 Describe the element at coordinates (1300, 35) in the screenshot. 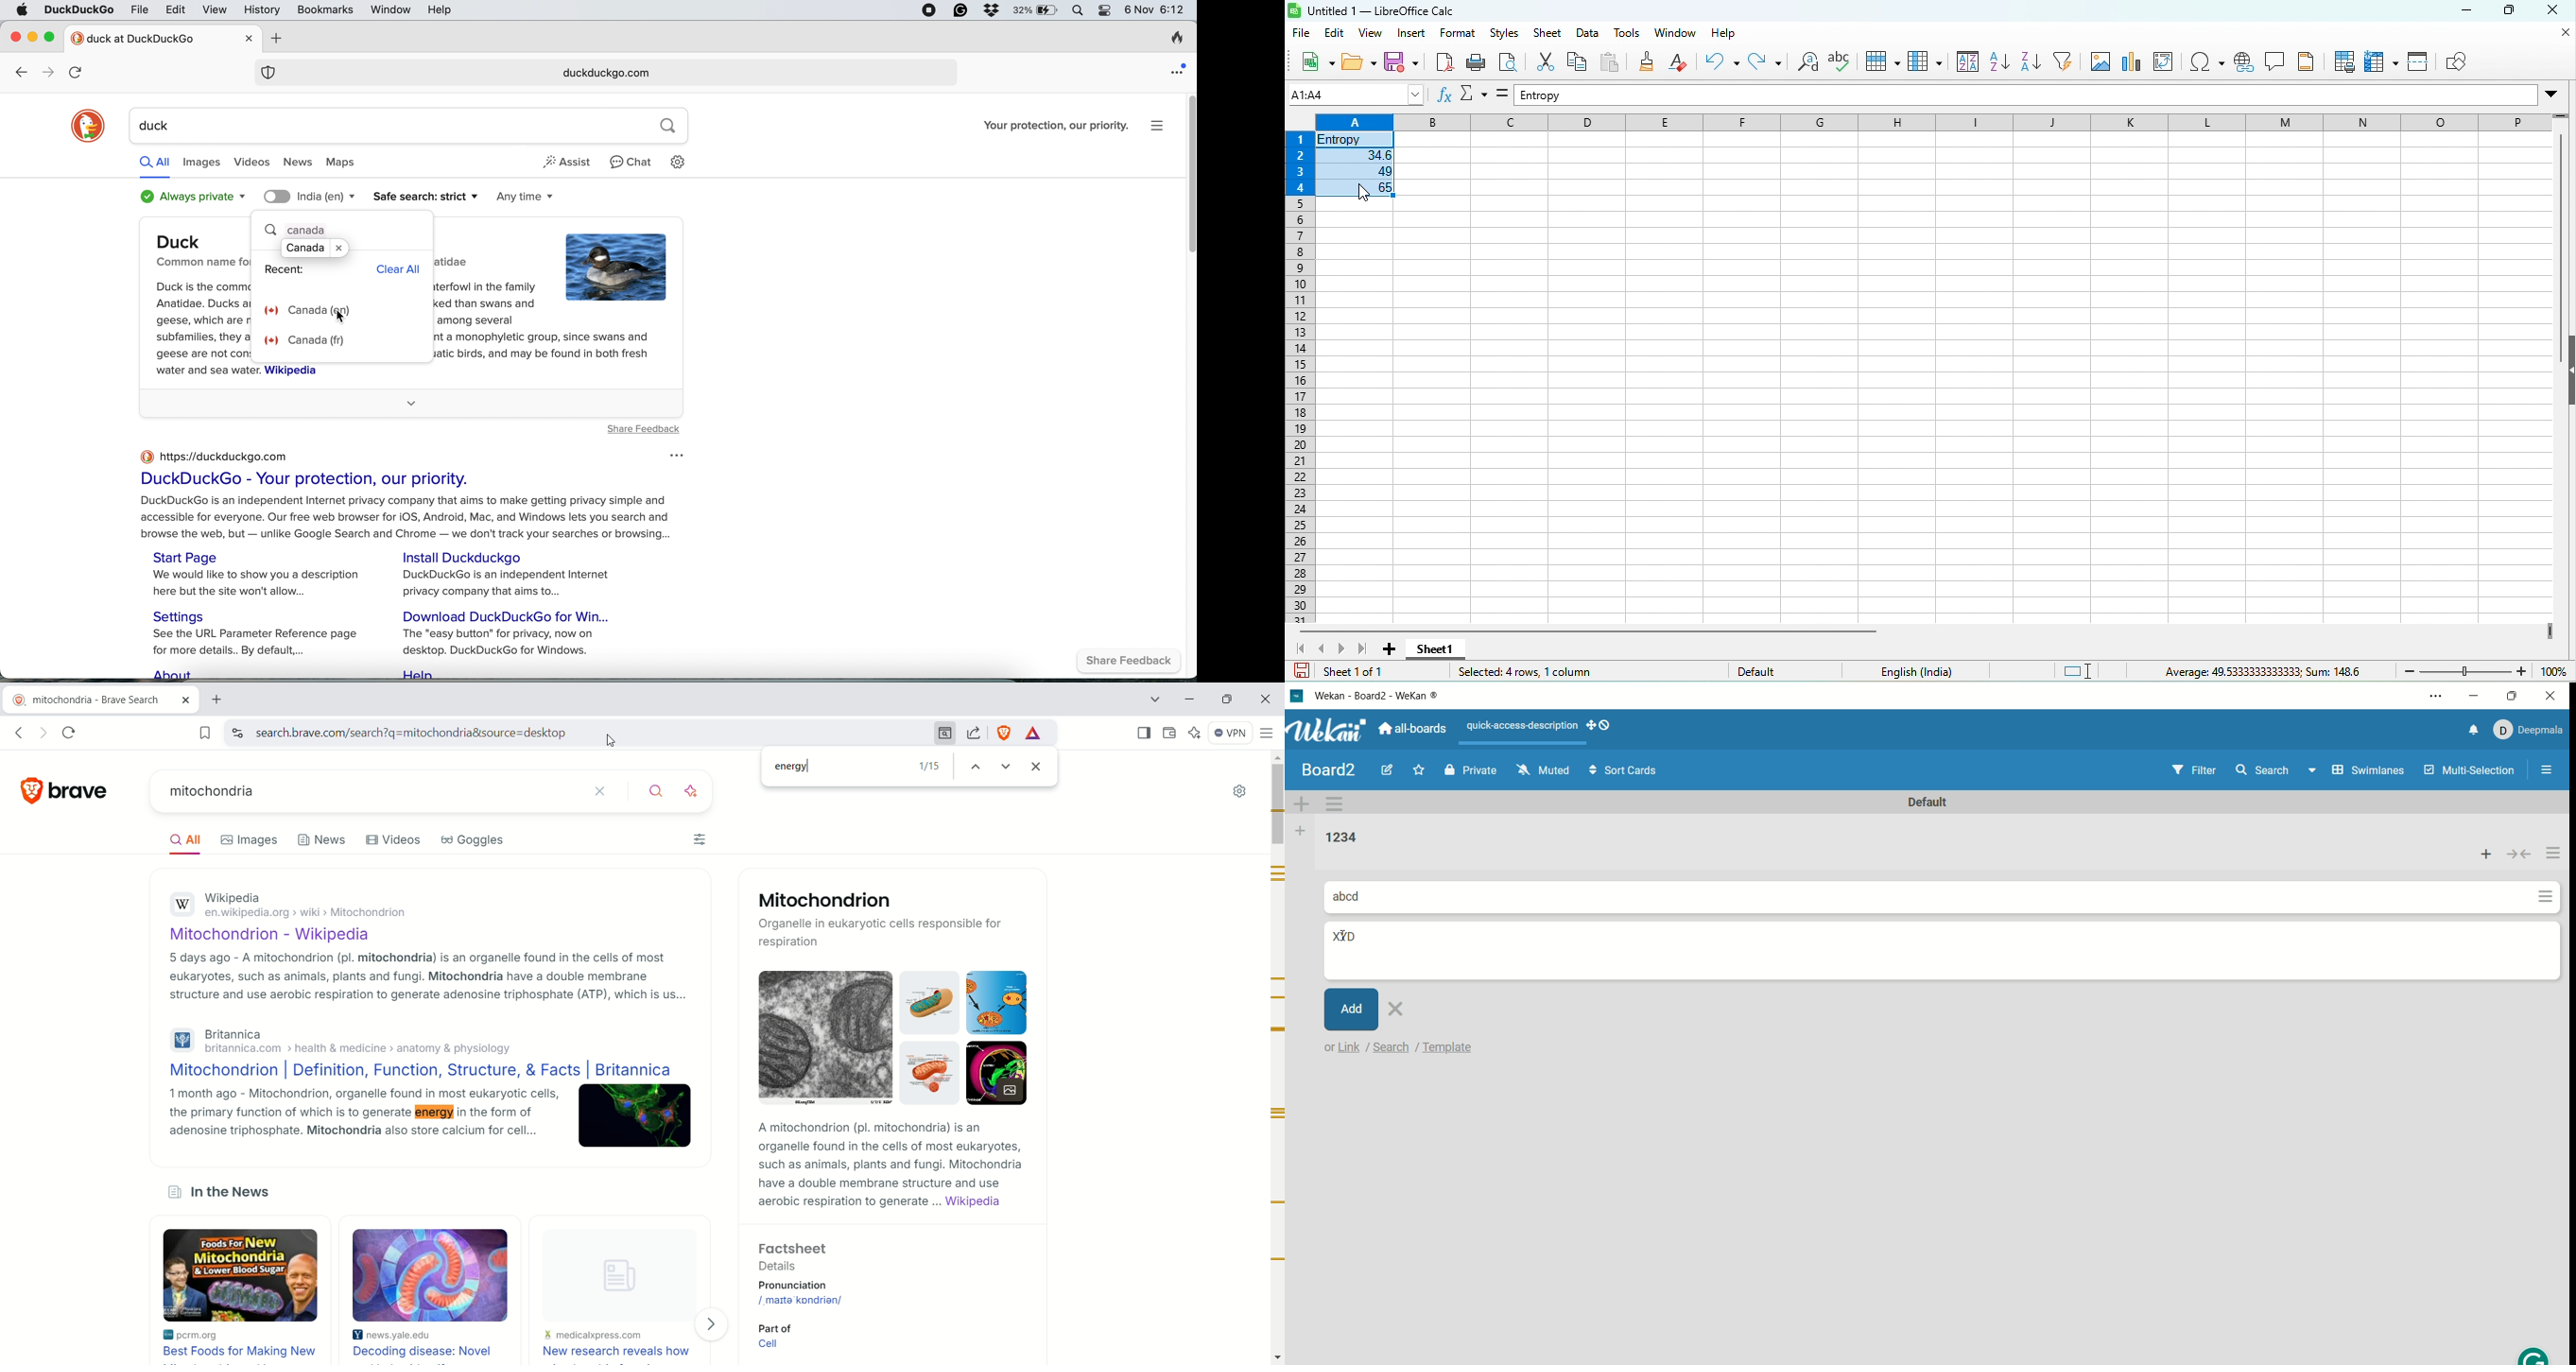

I see `file` at that location.